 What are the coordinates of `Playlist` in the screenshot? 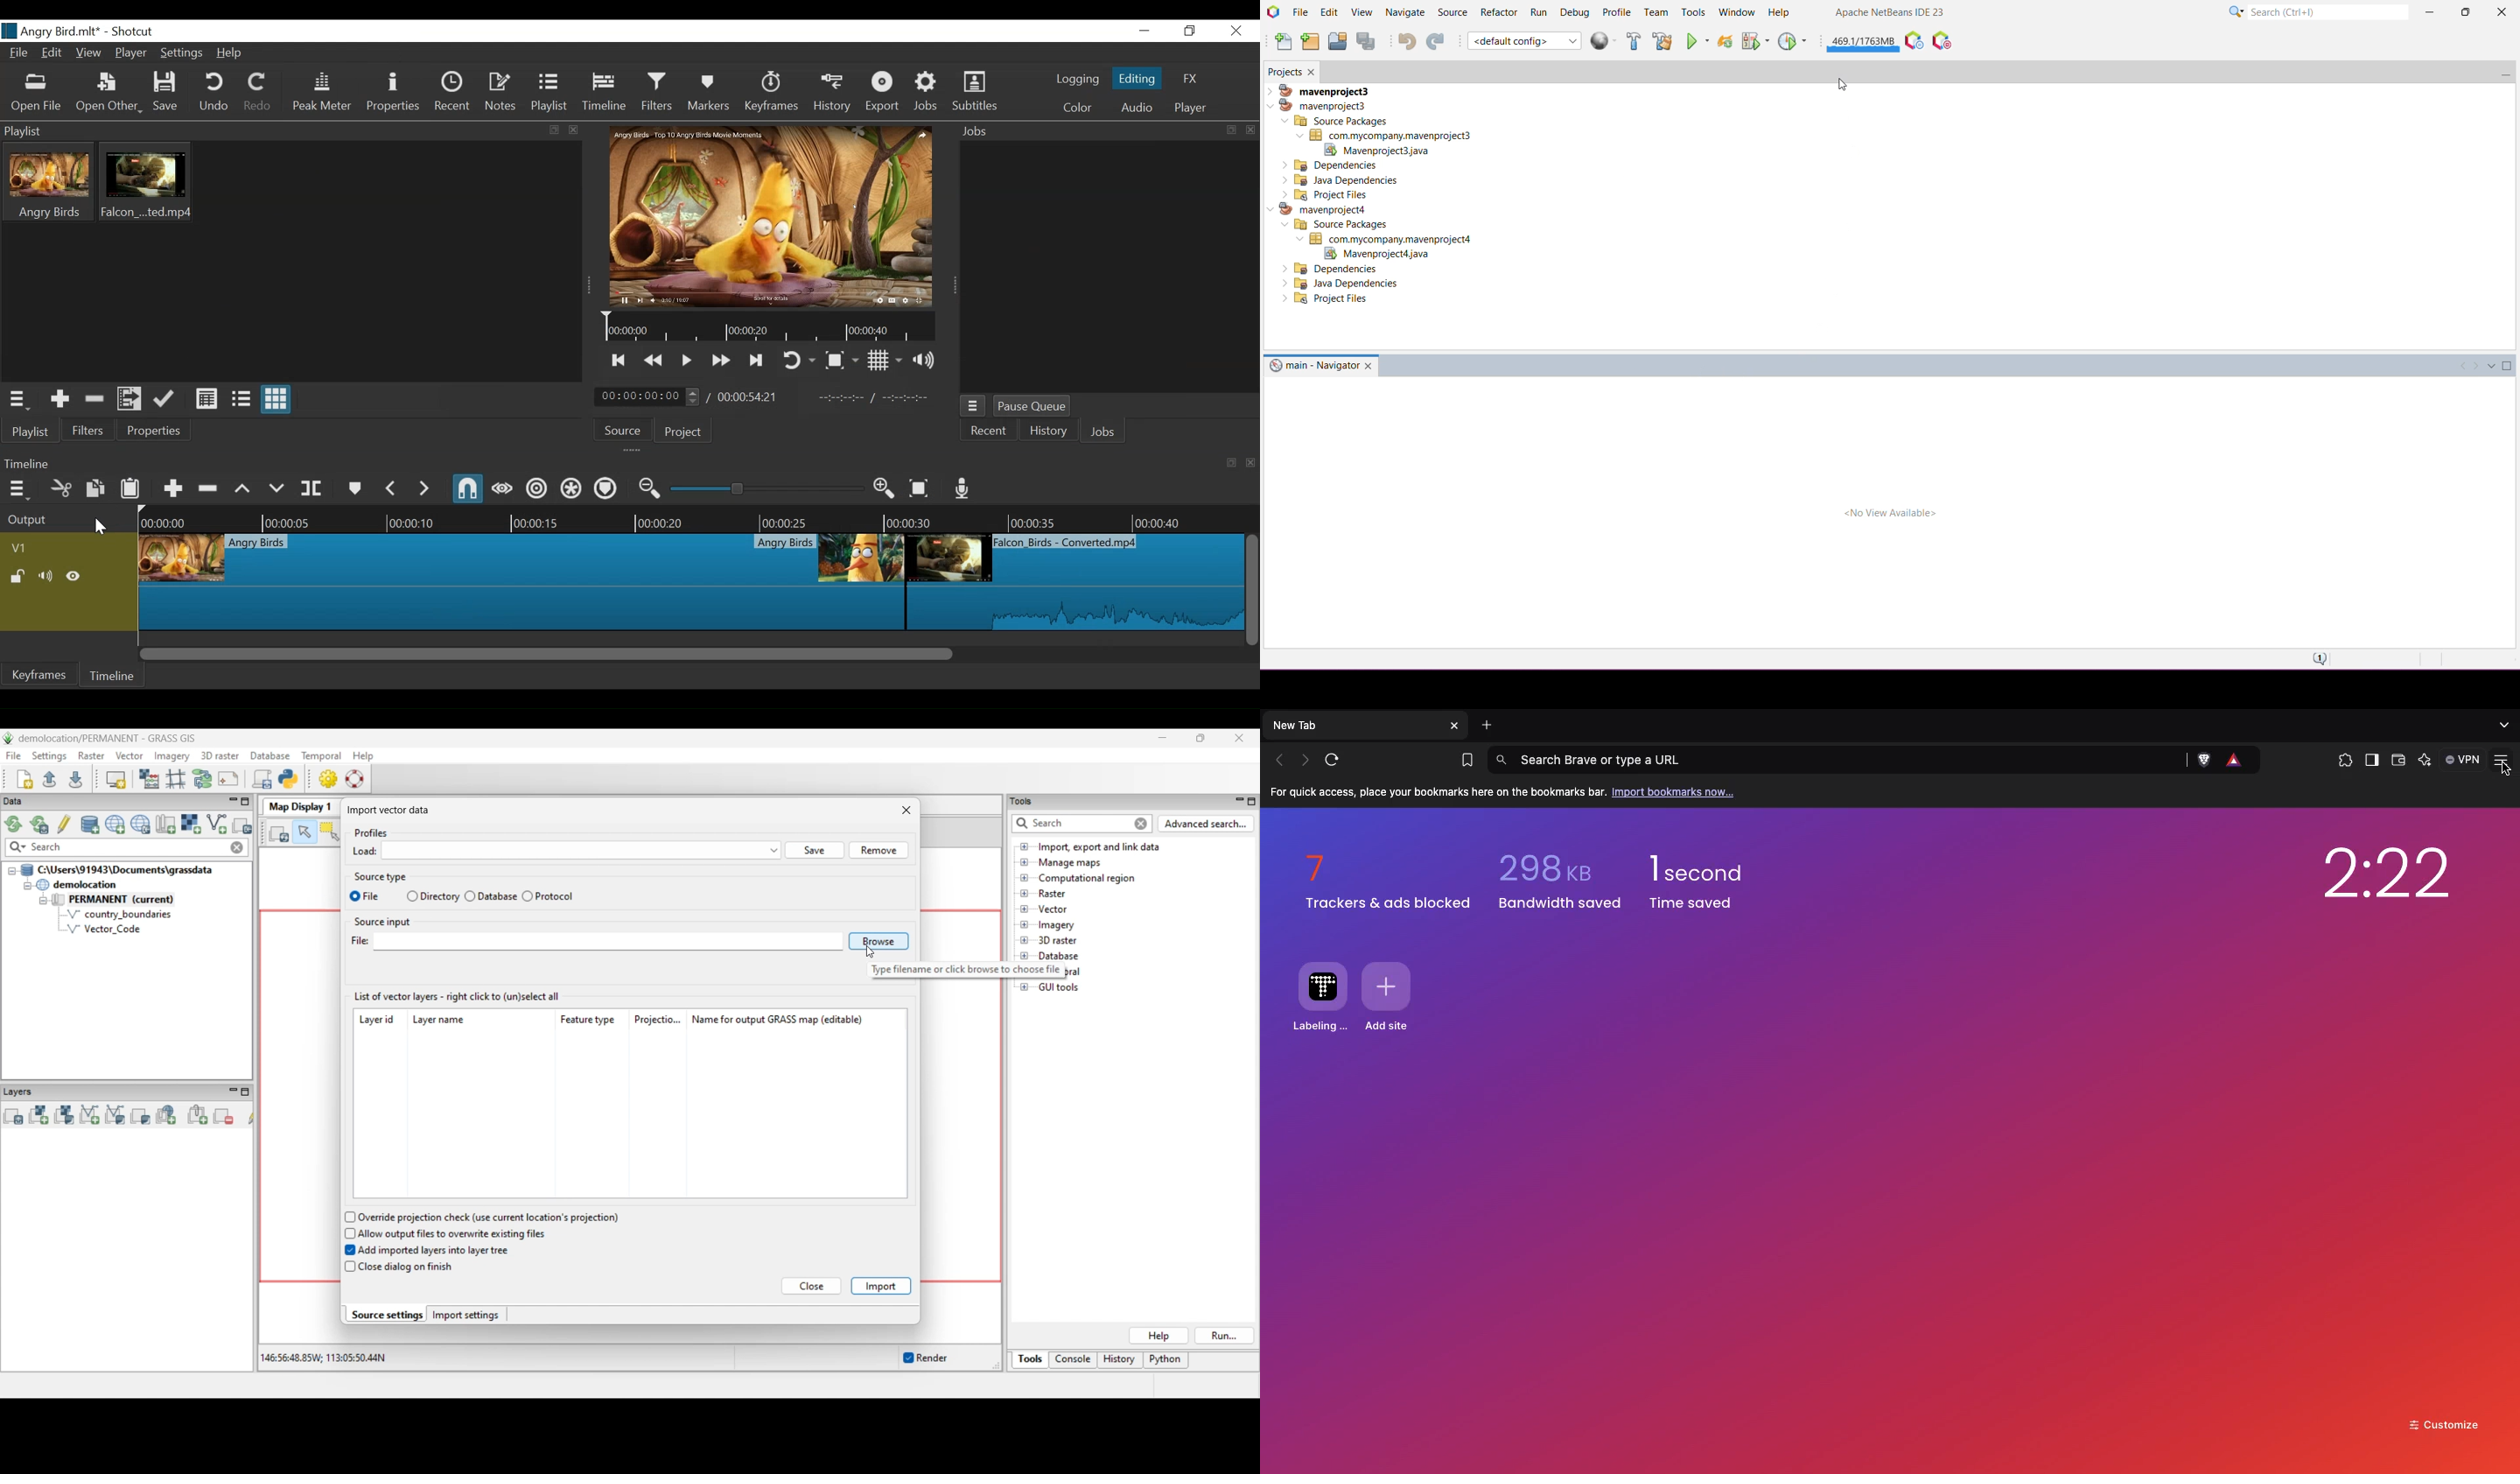 It's located at (550, 93).